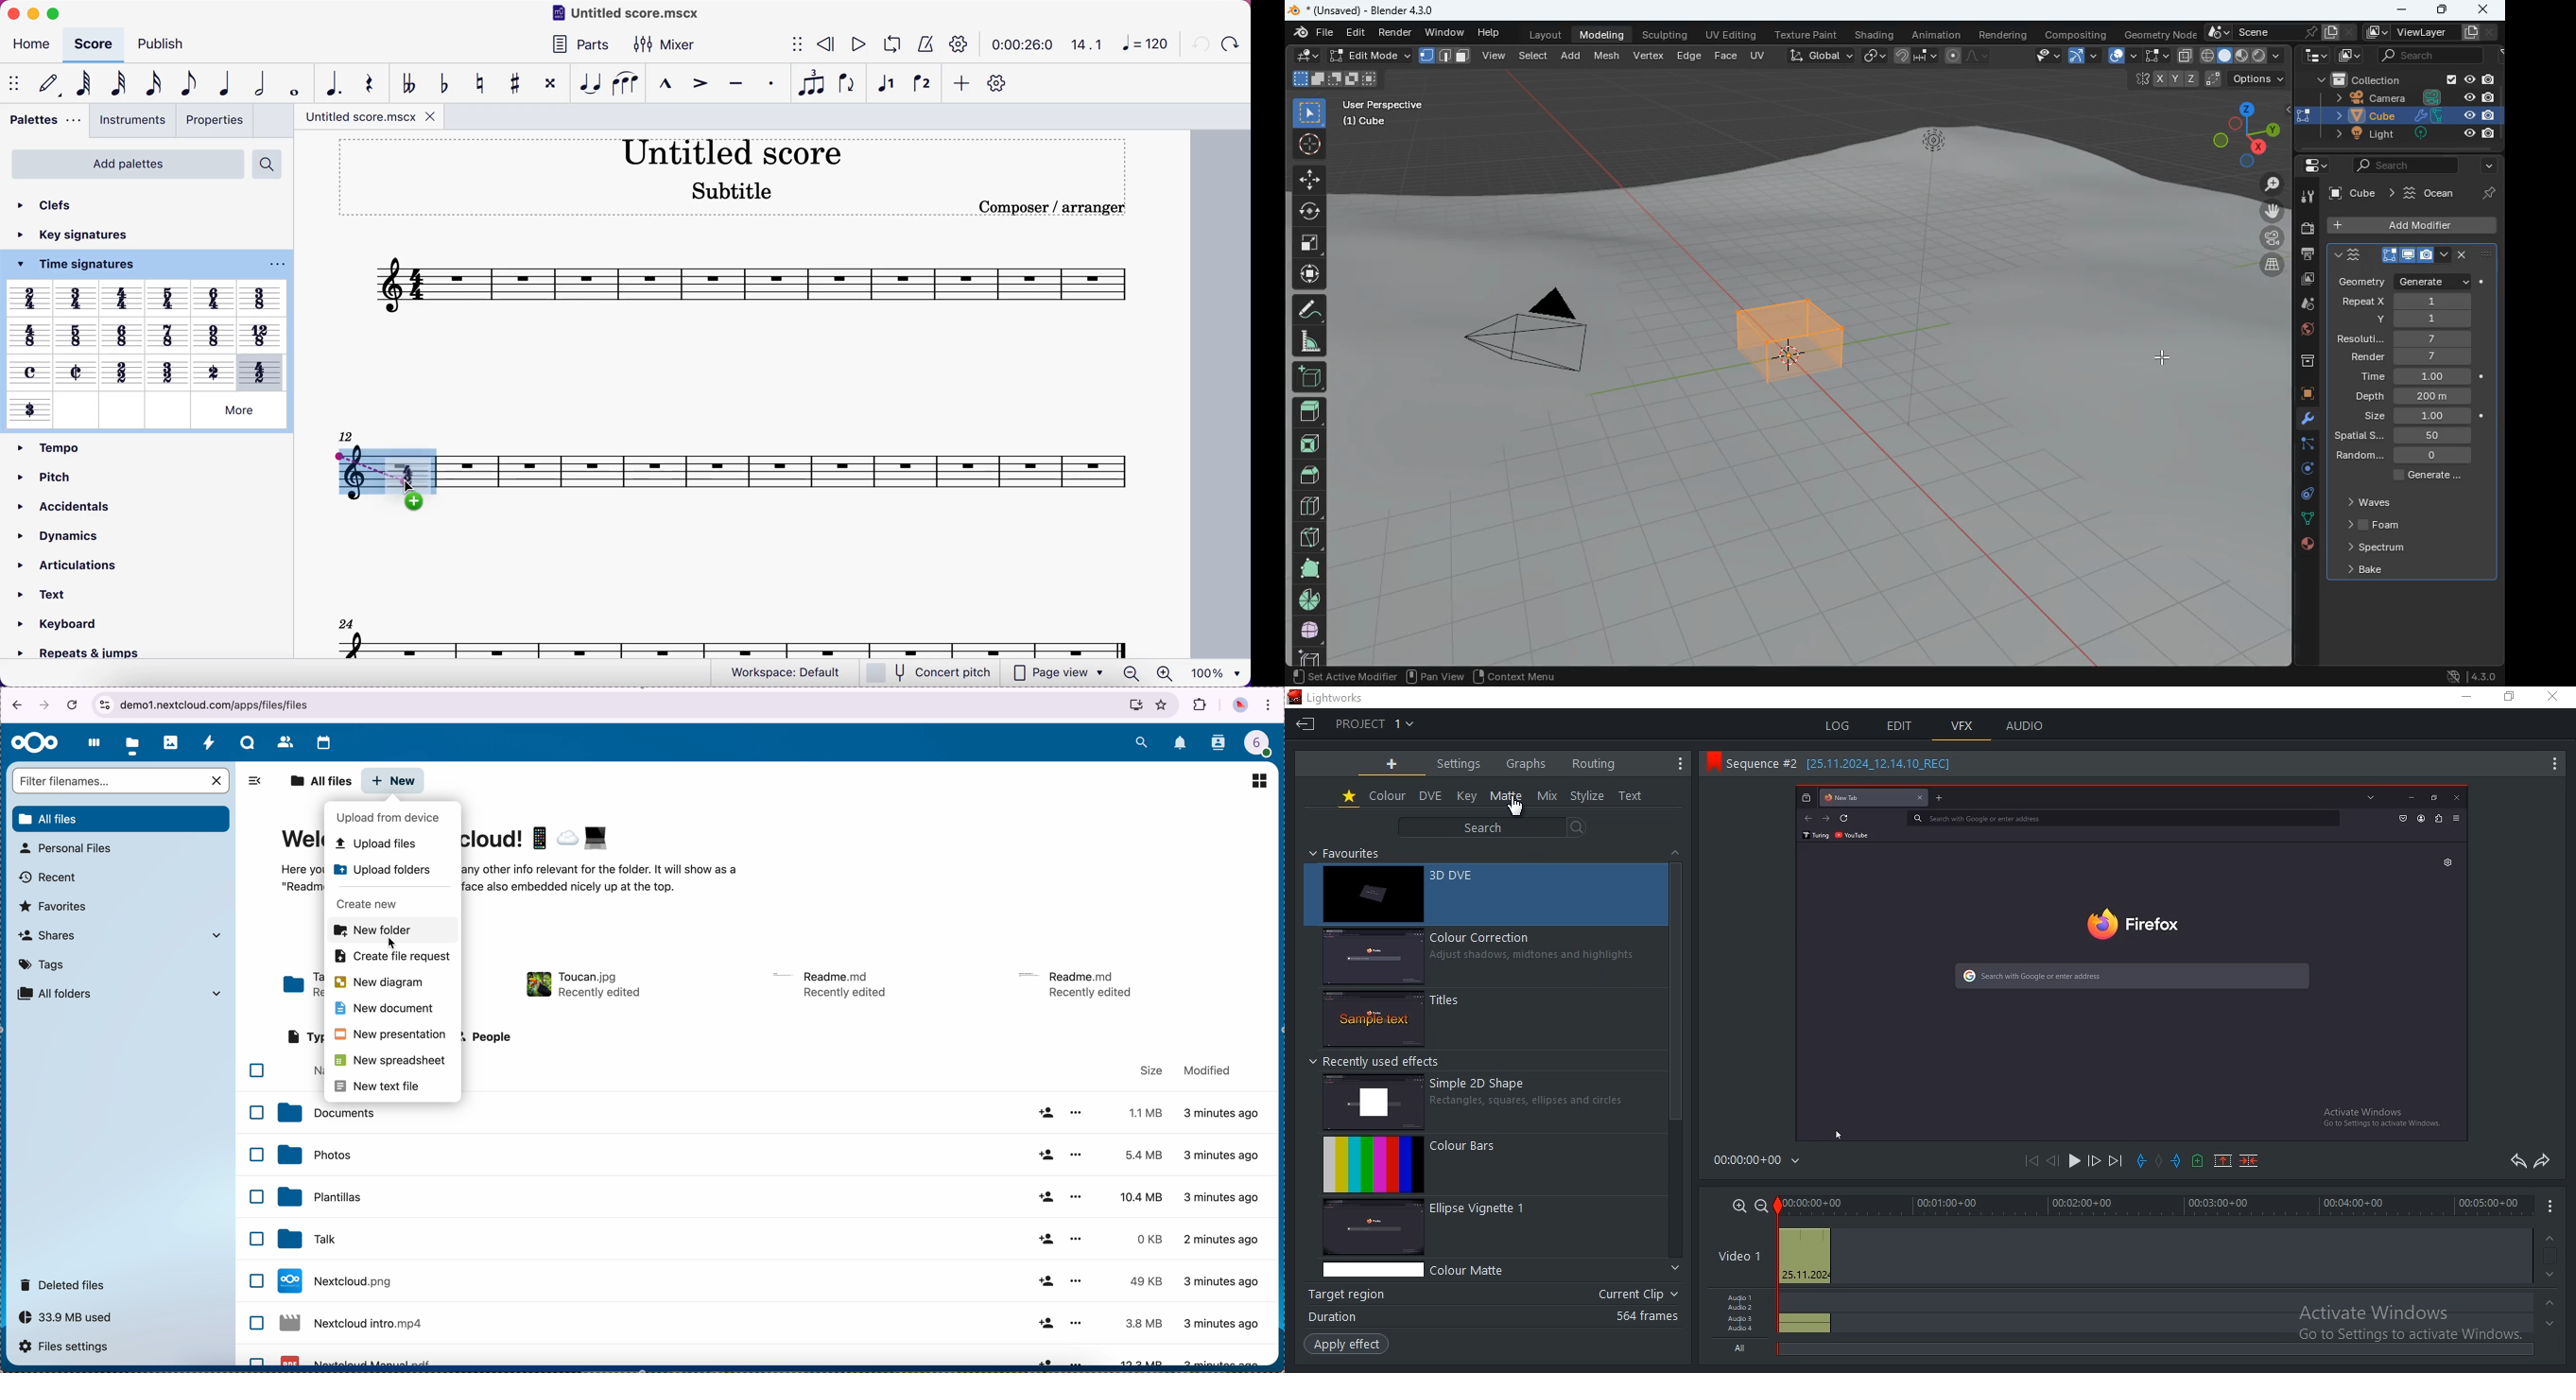  Describe the element at coordinates (698, 83) in the screenshot. I see `accent` at that location.